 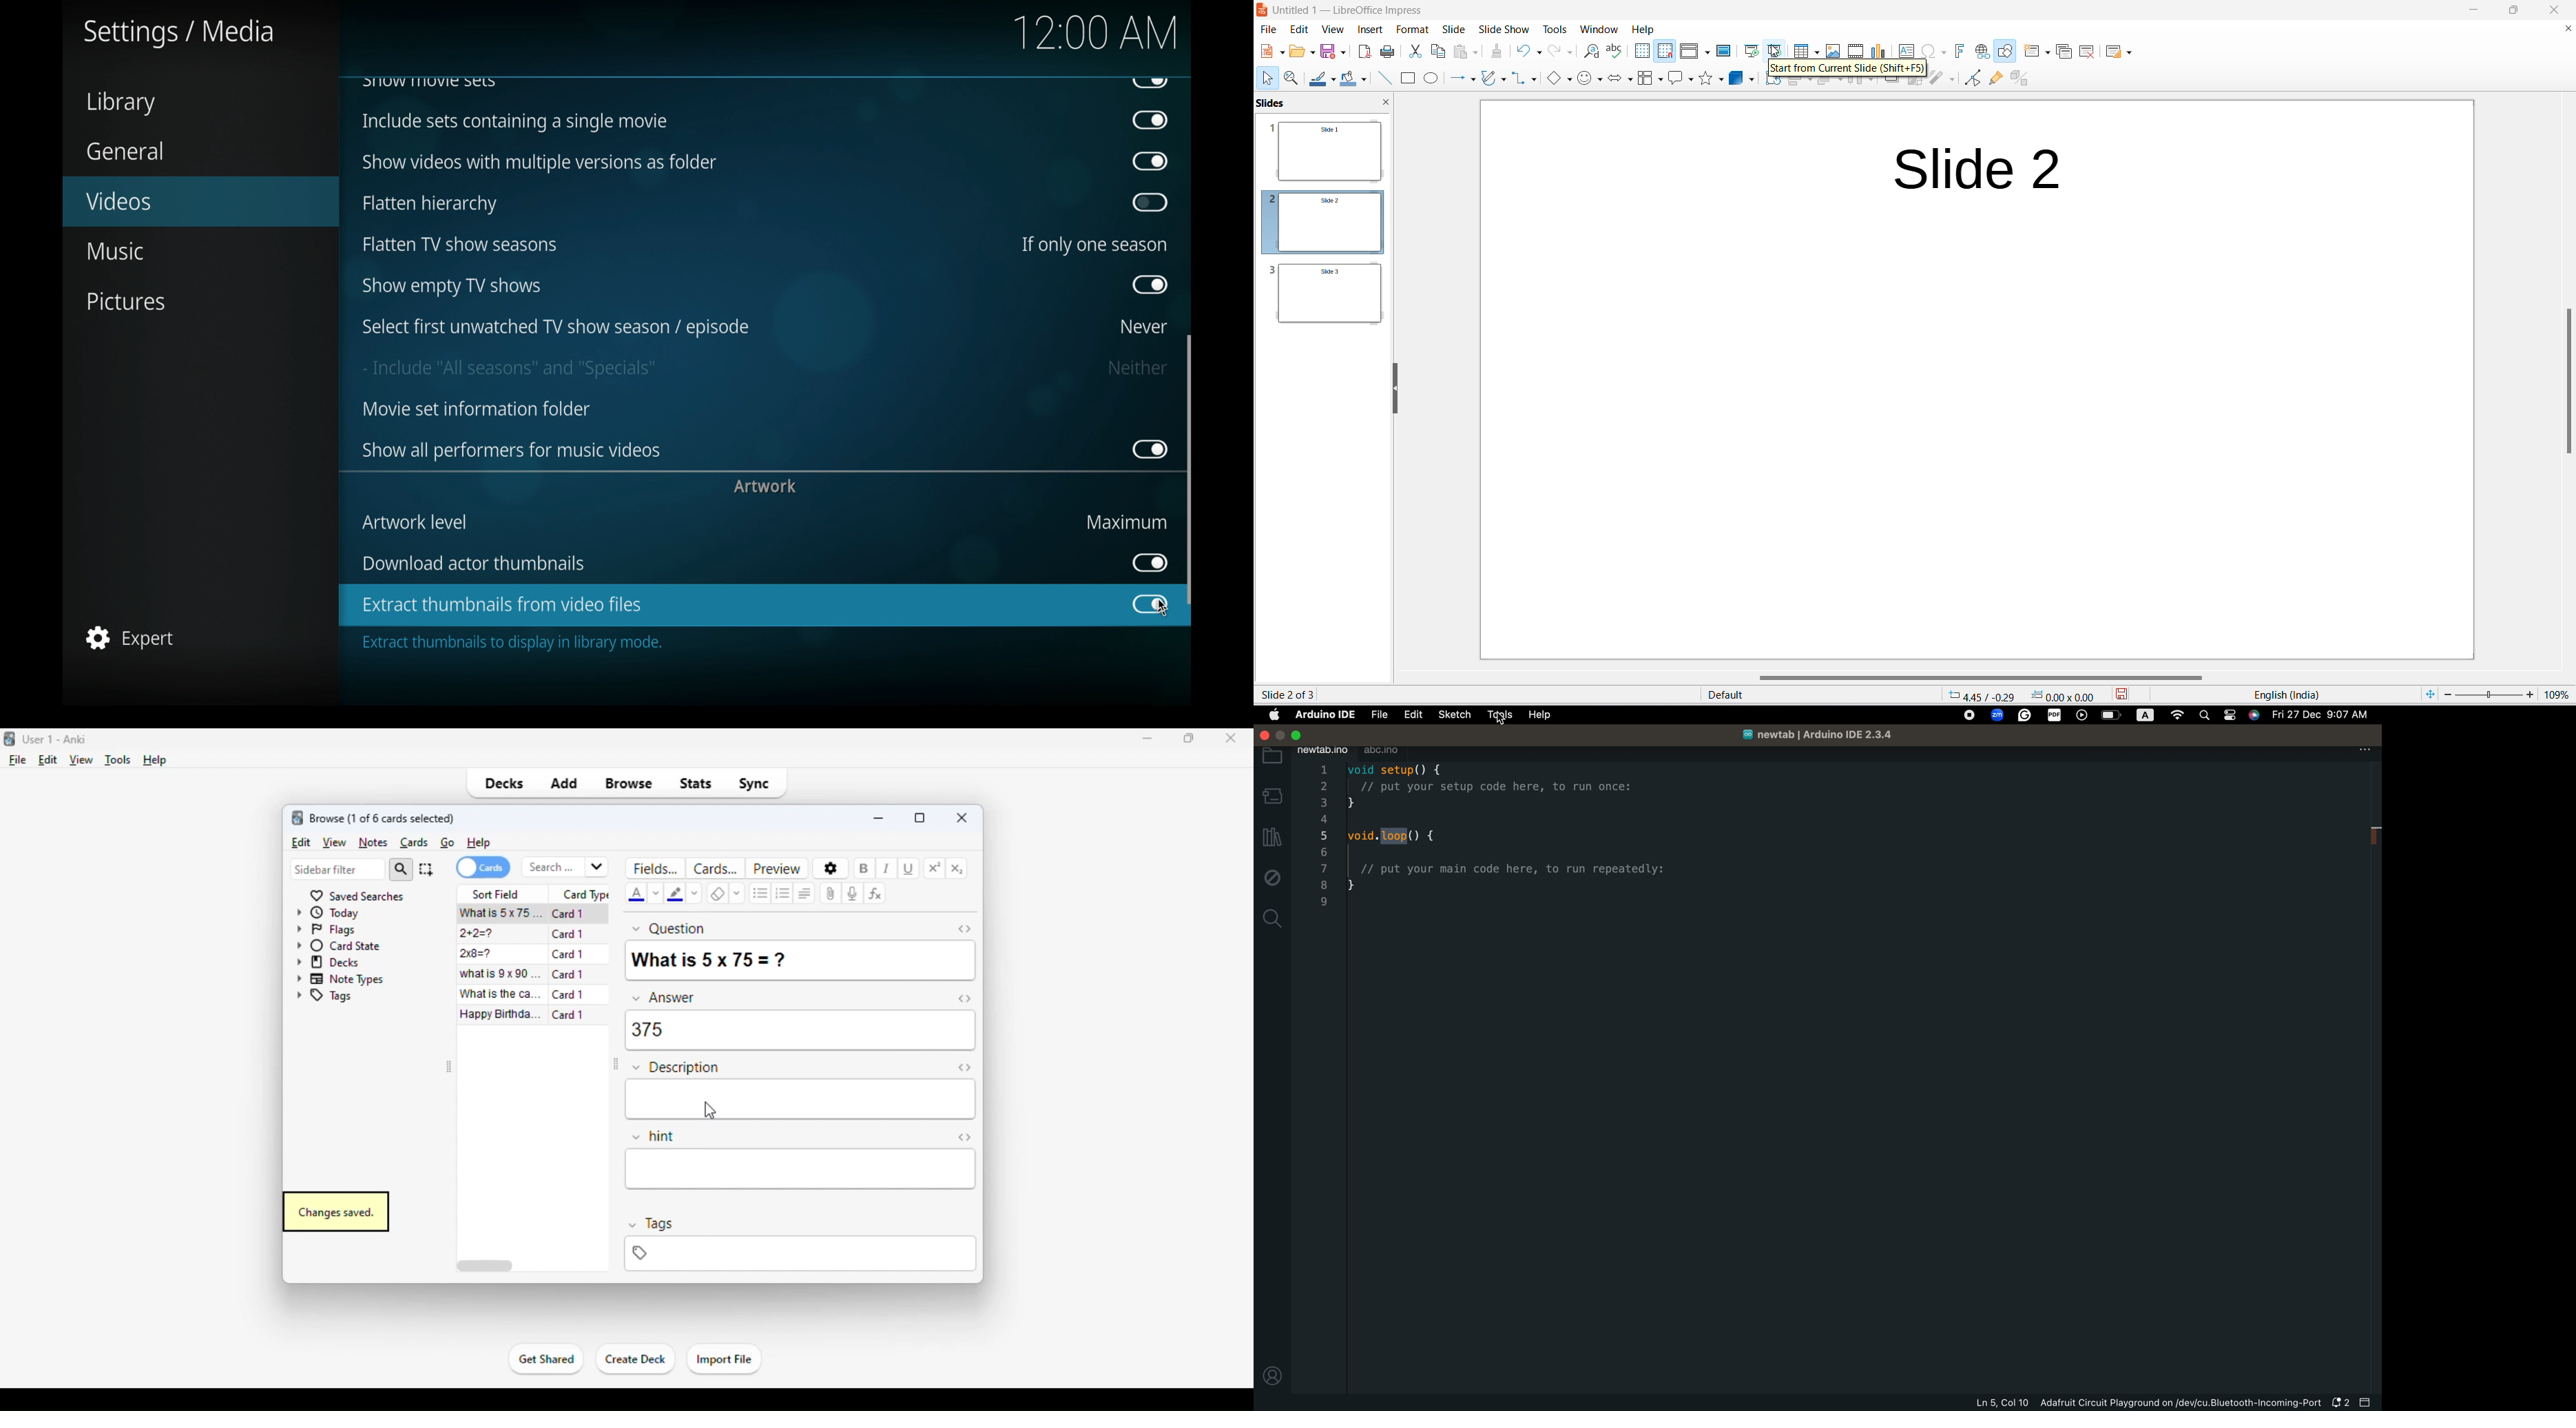 What do you see at coordinates (2532, 694) in the screenshot?
I see `increase zoom` at bounding box center [2532, 694].